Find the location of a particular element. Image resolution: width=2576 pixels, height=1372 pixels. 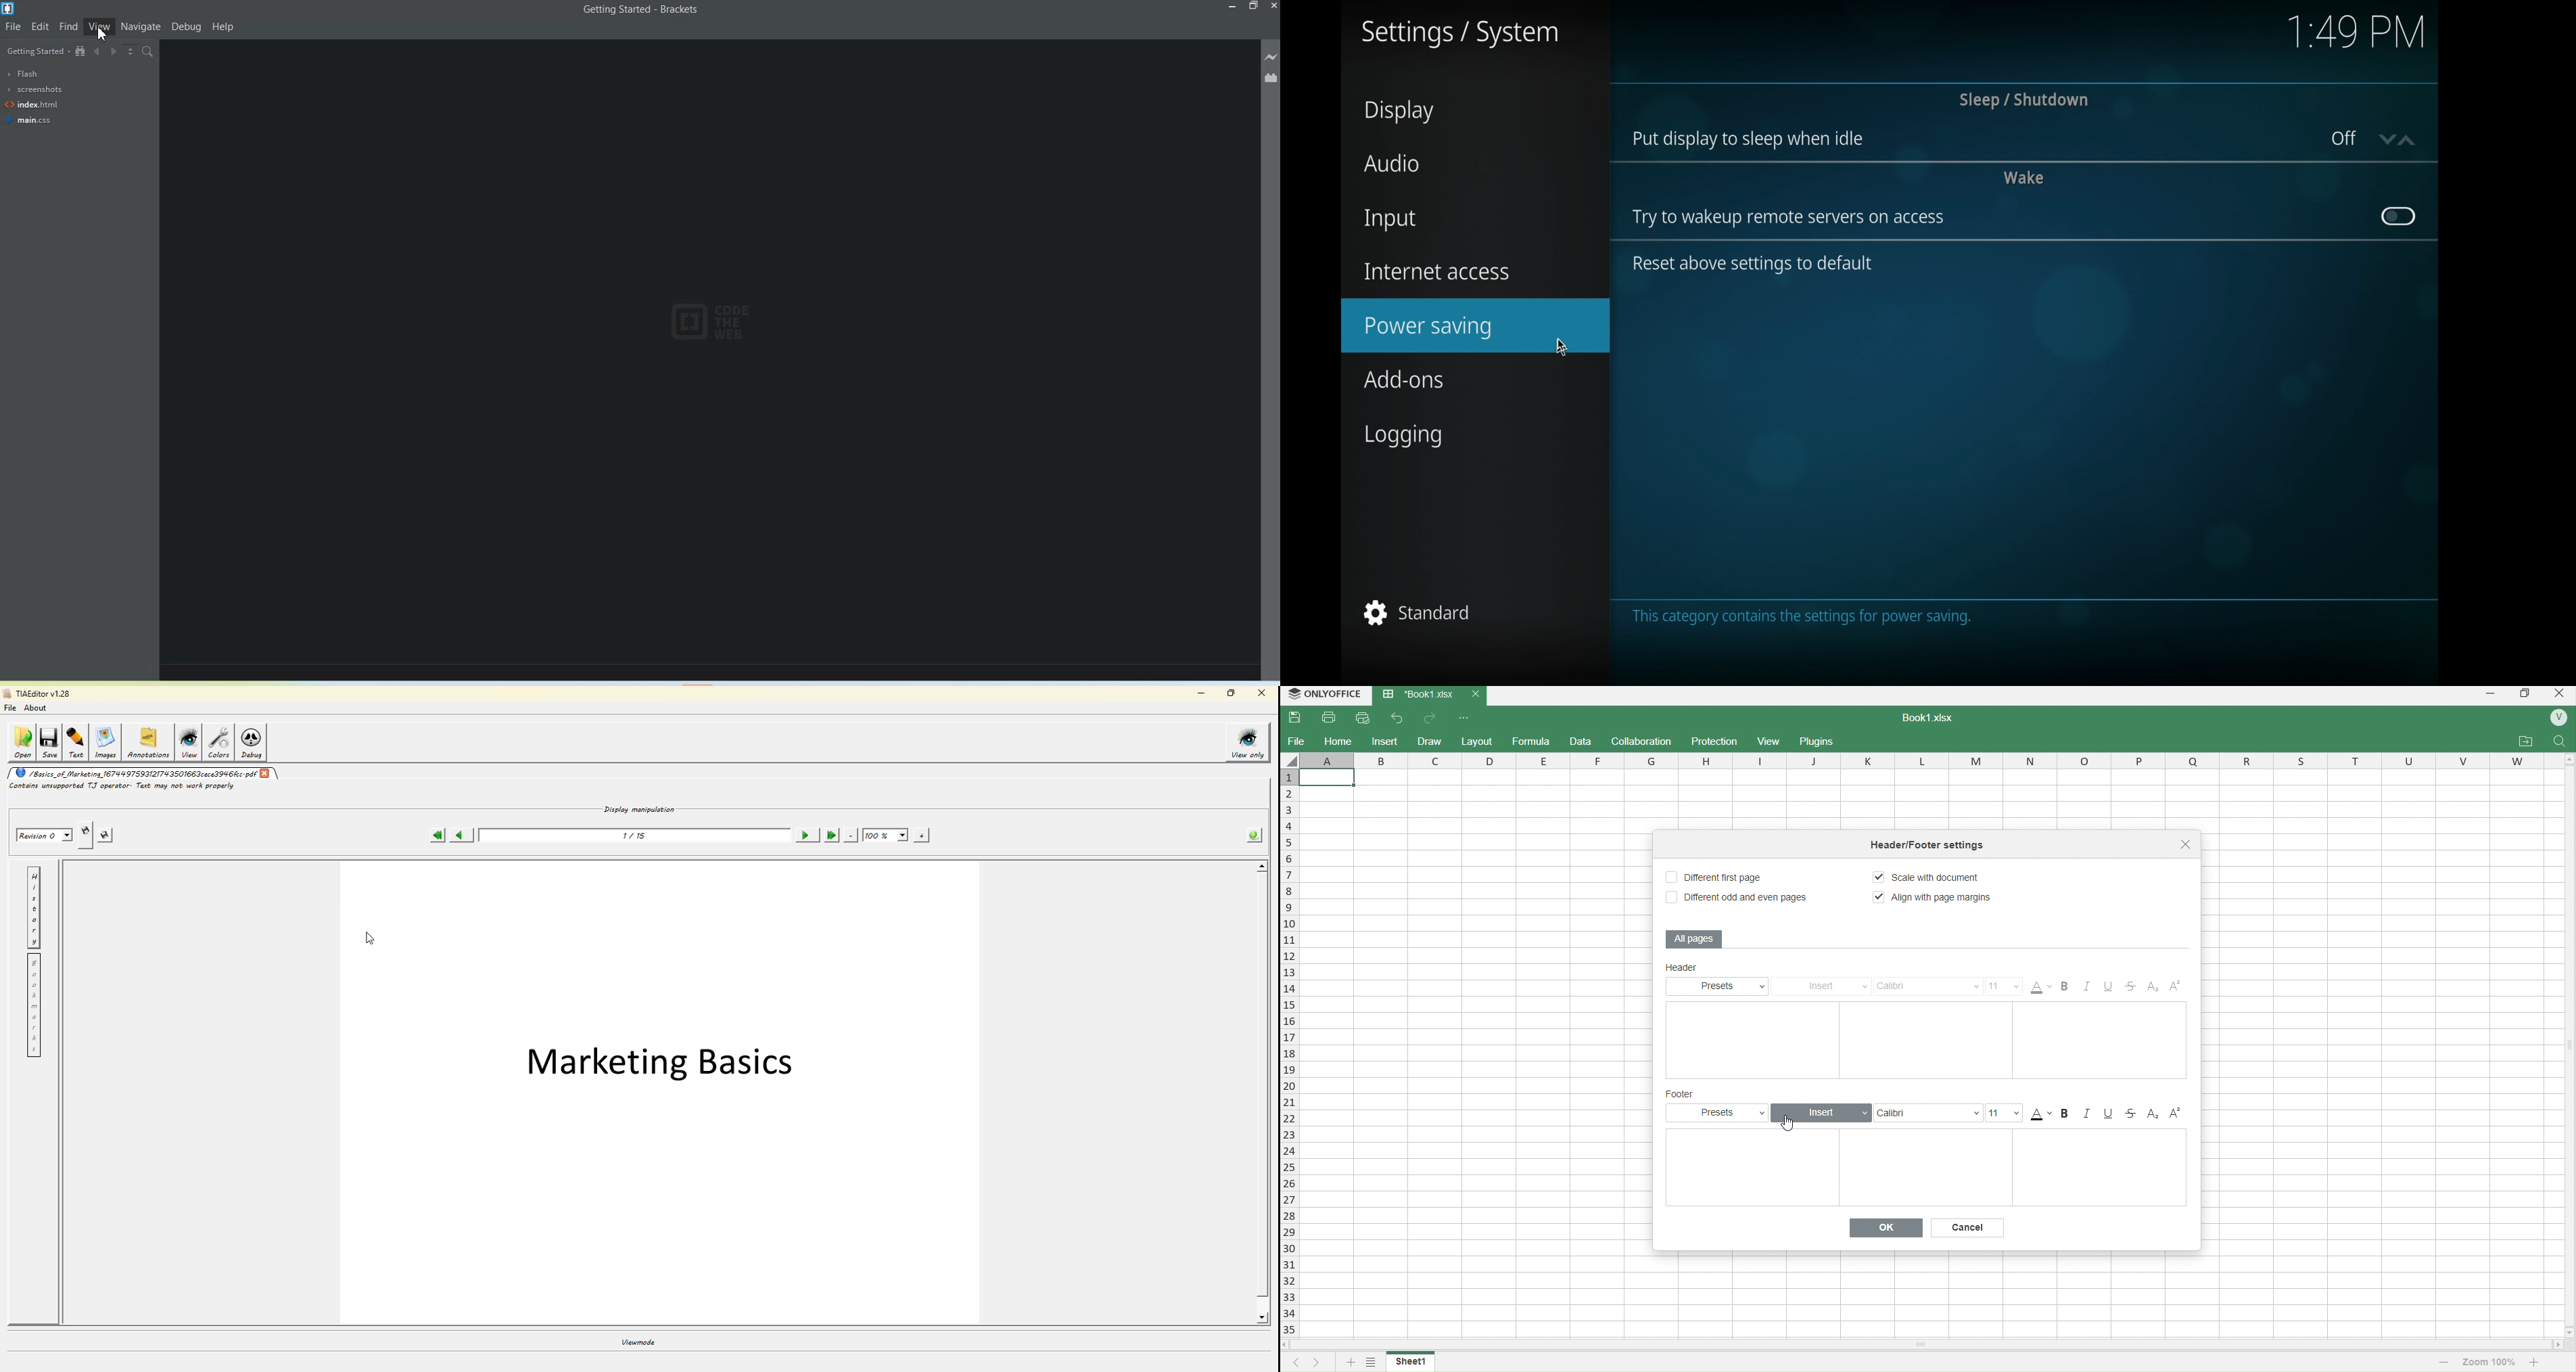

windows is located at coordinates (2524, 695).